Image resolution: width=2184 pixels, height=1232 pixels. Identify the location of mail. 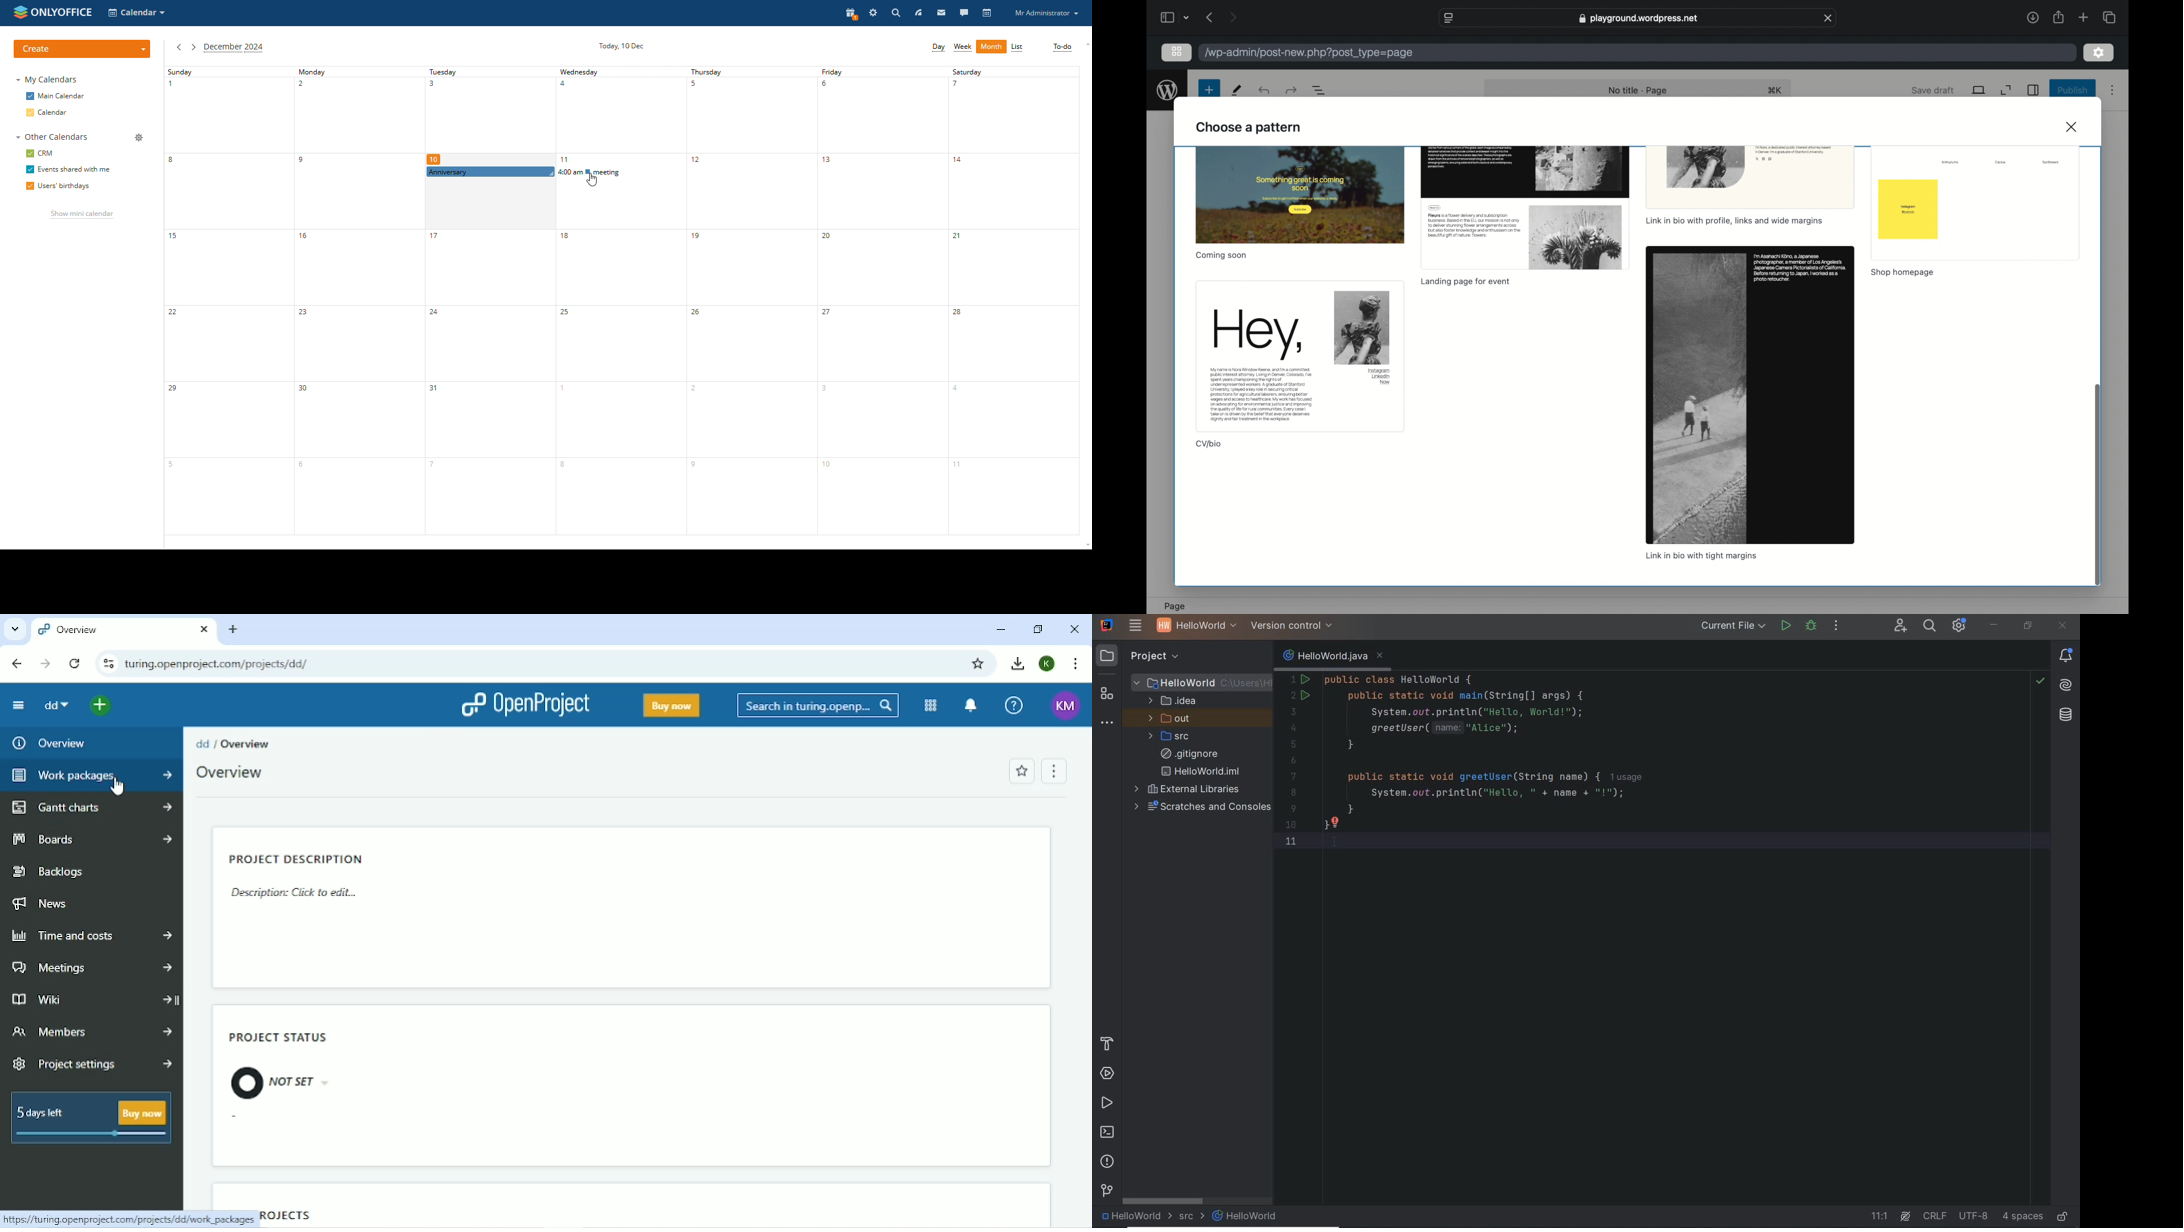
(945, 14).